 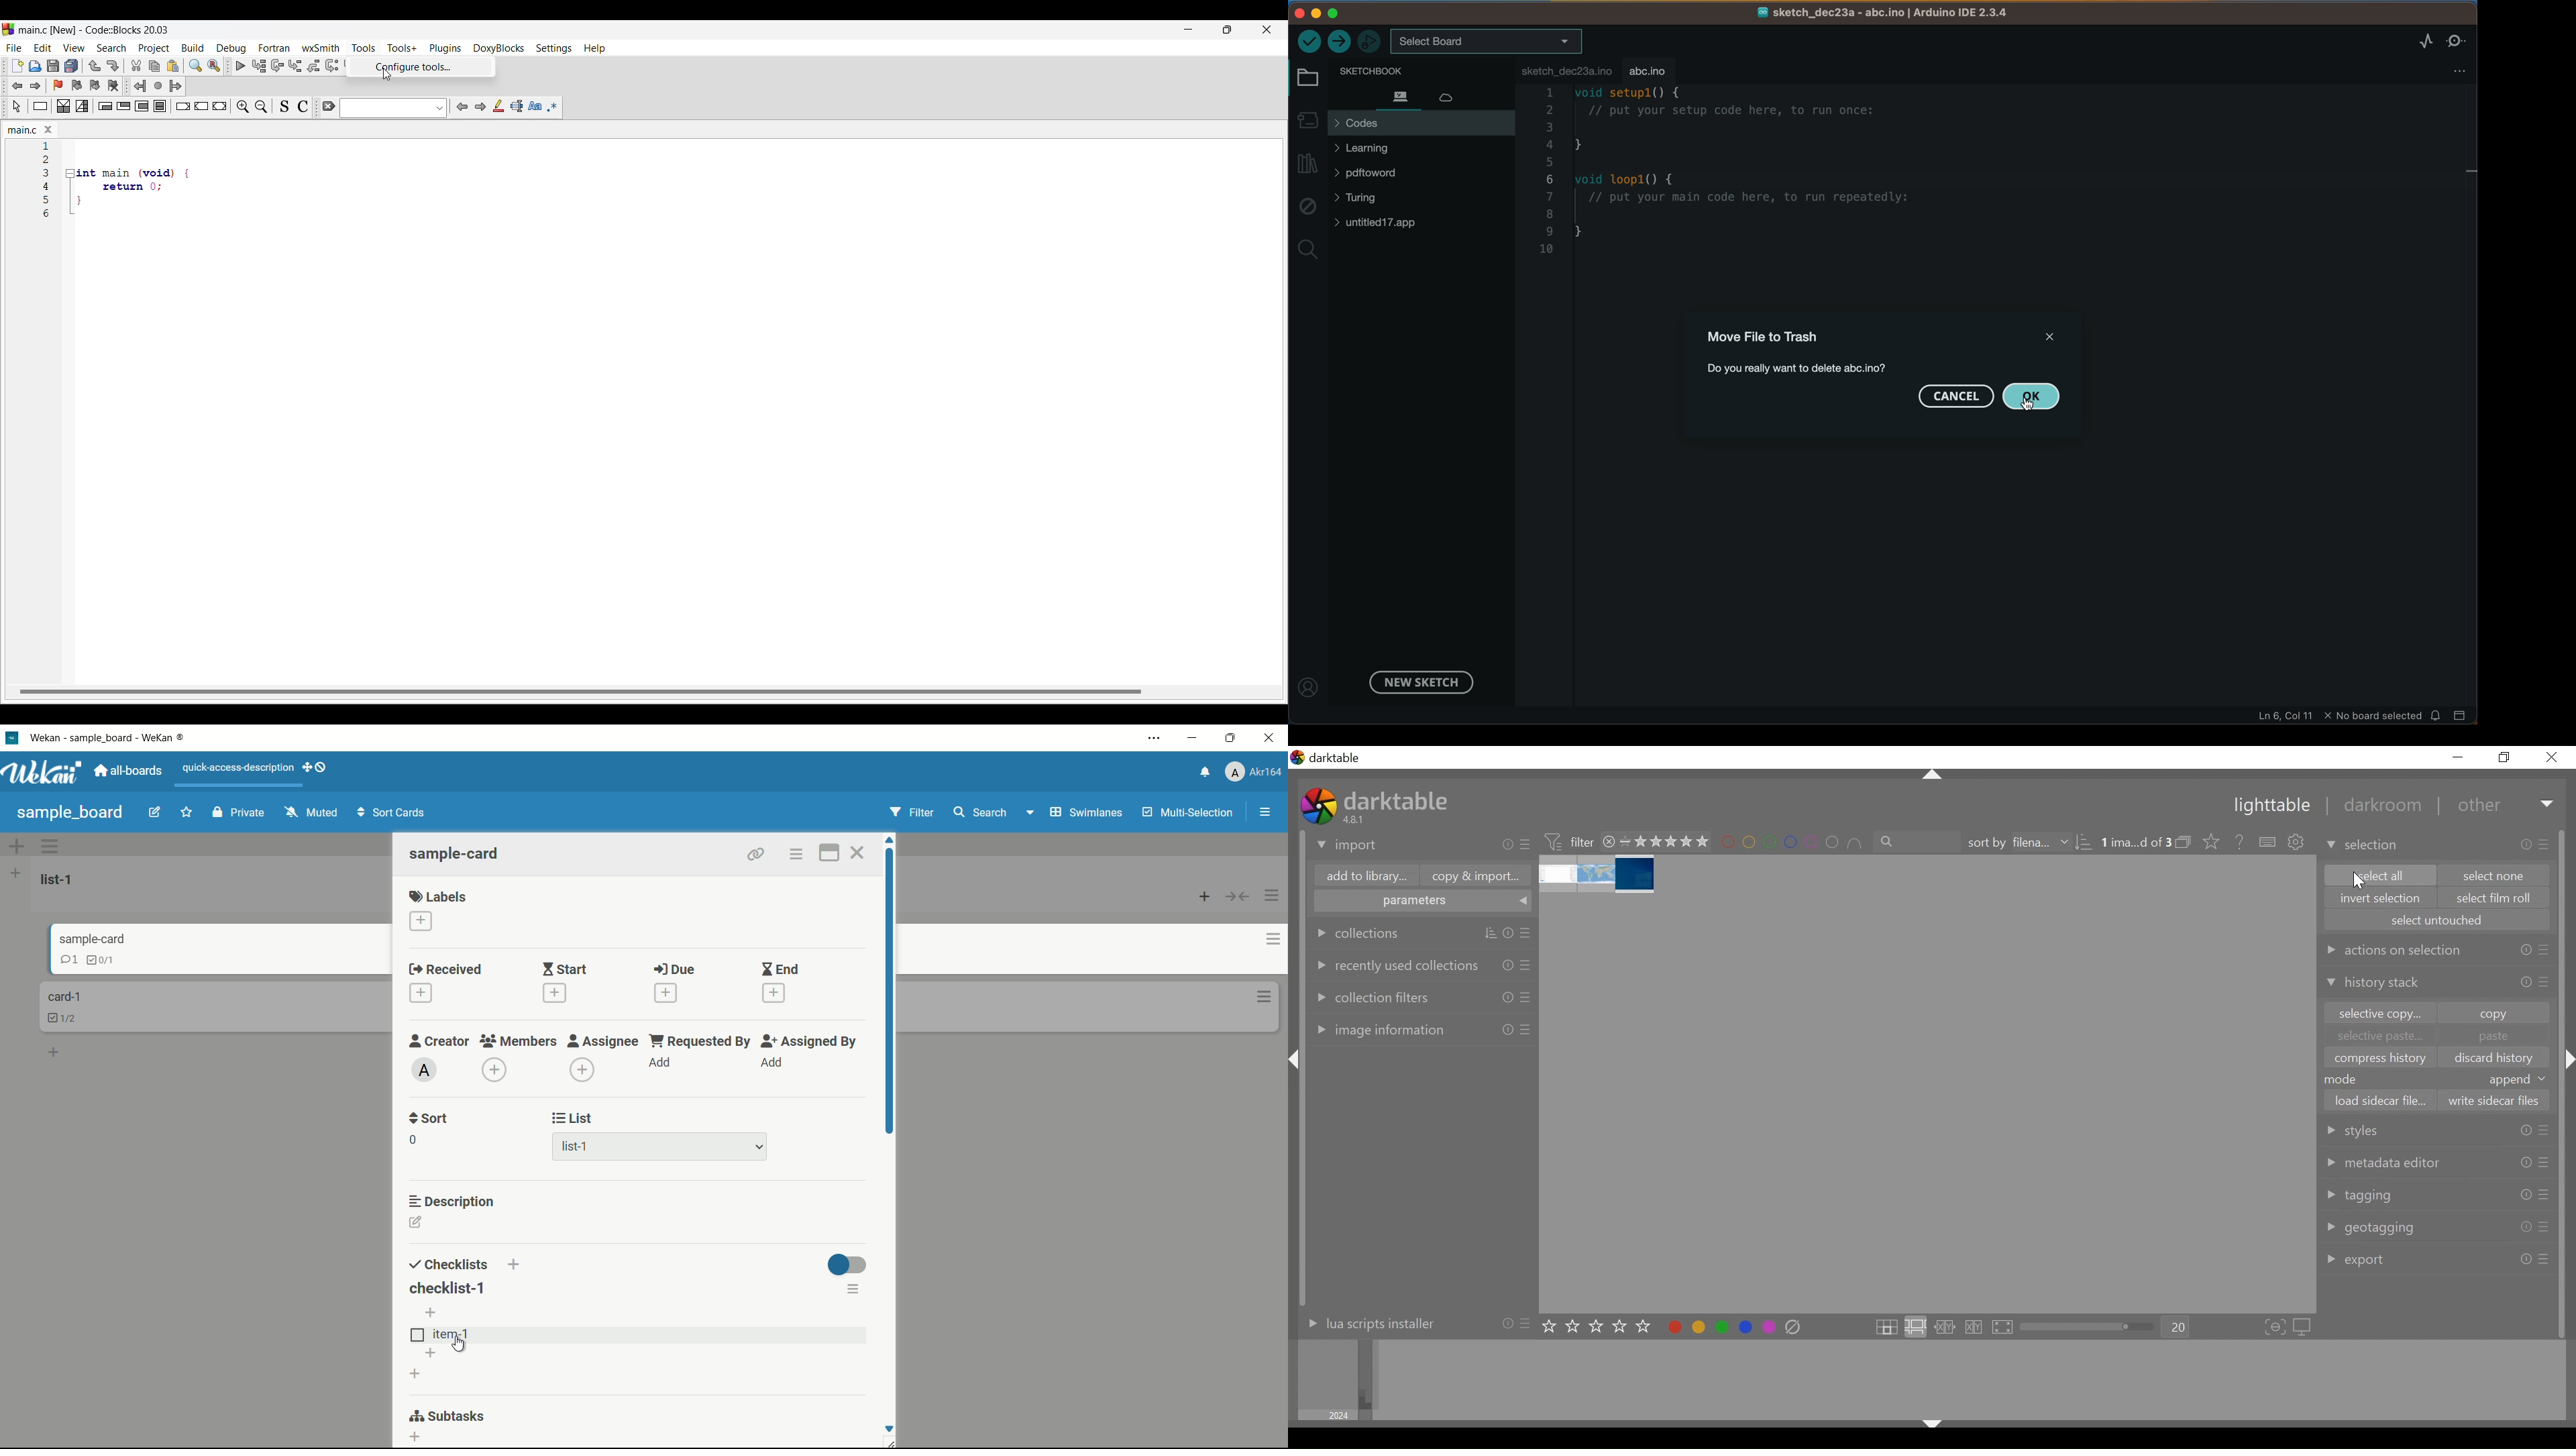 I want to click on Jump forward , so click(x=35, y=86).